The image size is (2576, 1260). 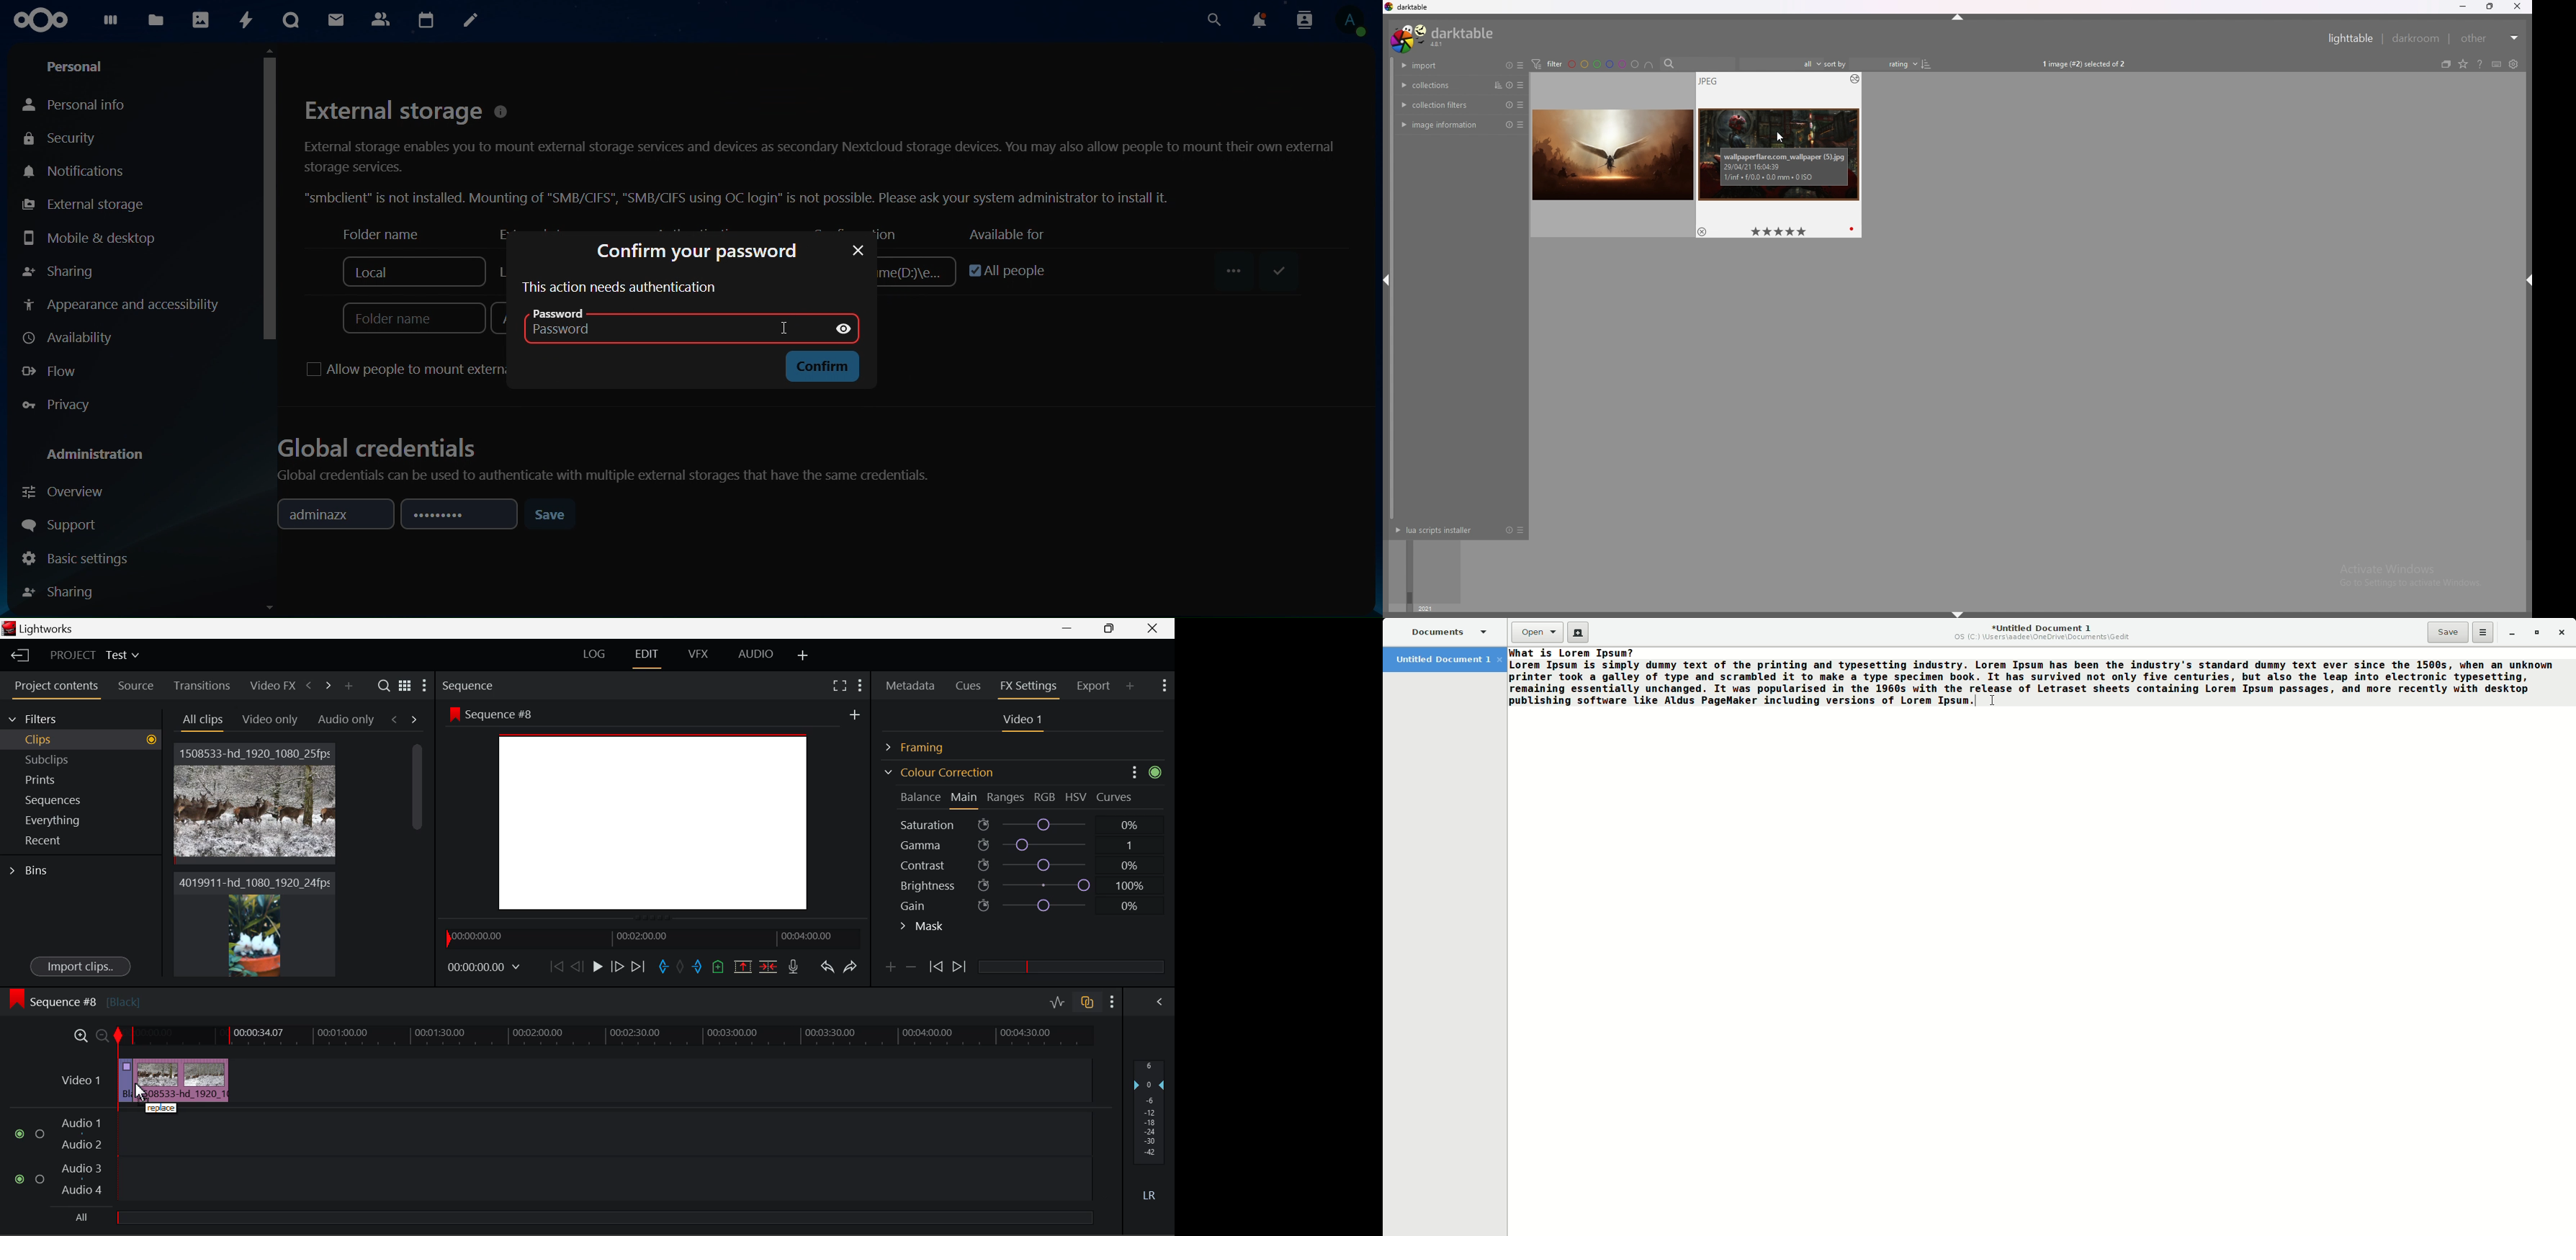 What do you see at coordinates (613, 454) in the screenshot?
I see `Global credentials
Global credentials can be used to authenticate with multiple external storages that have the same credentials.` at bounding box center [613, 454].